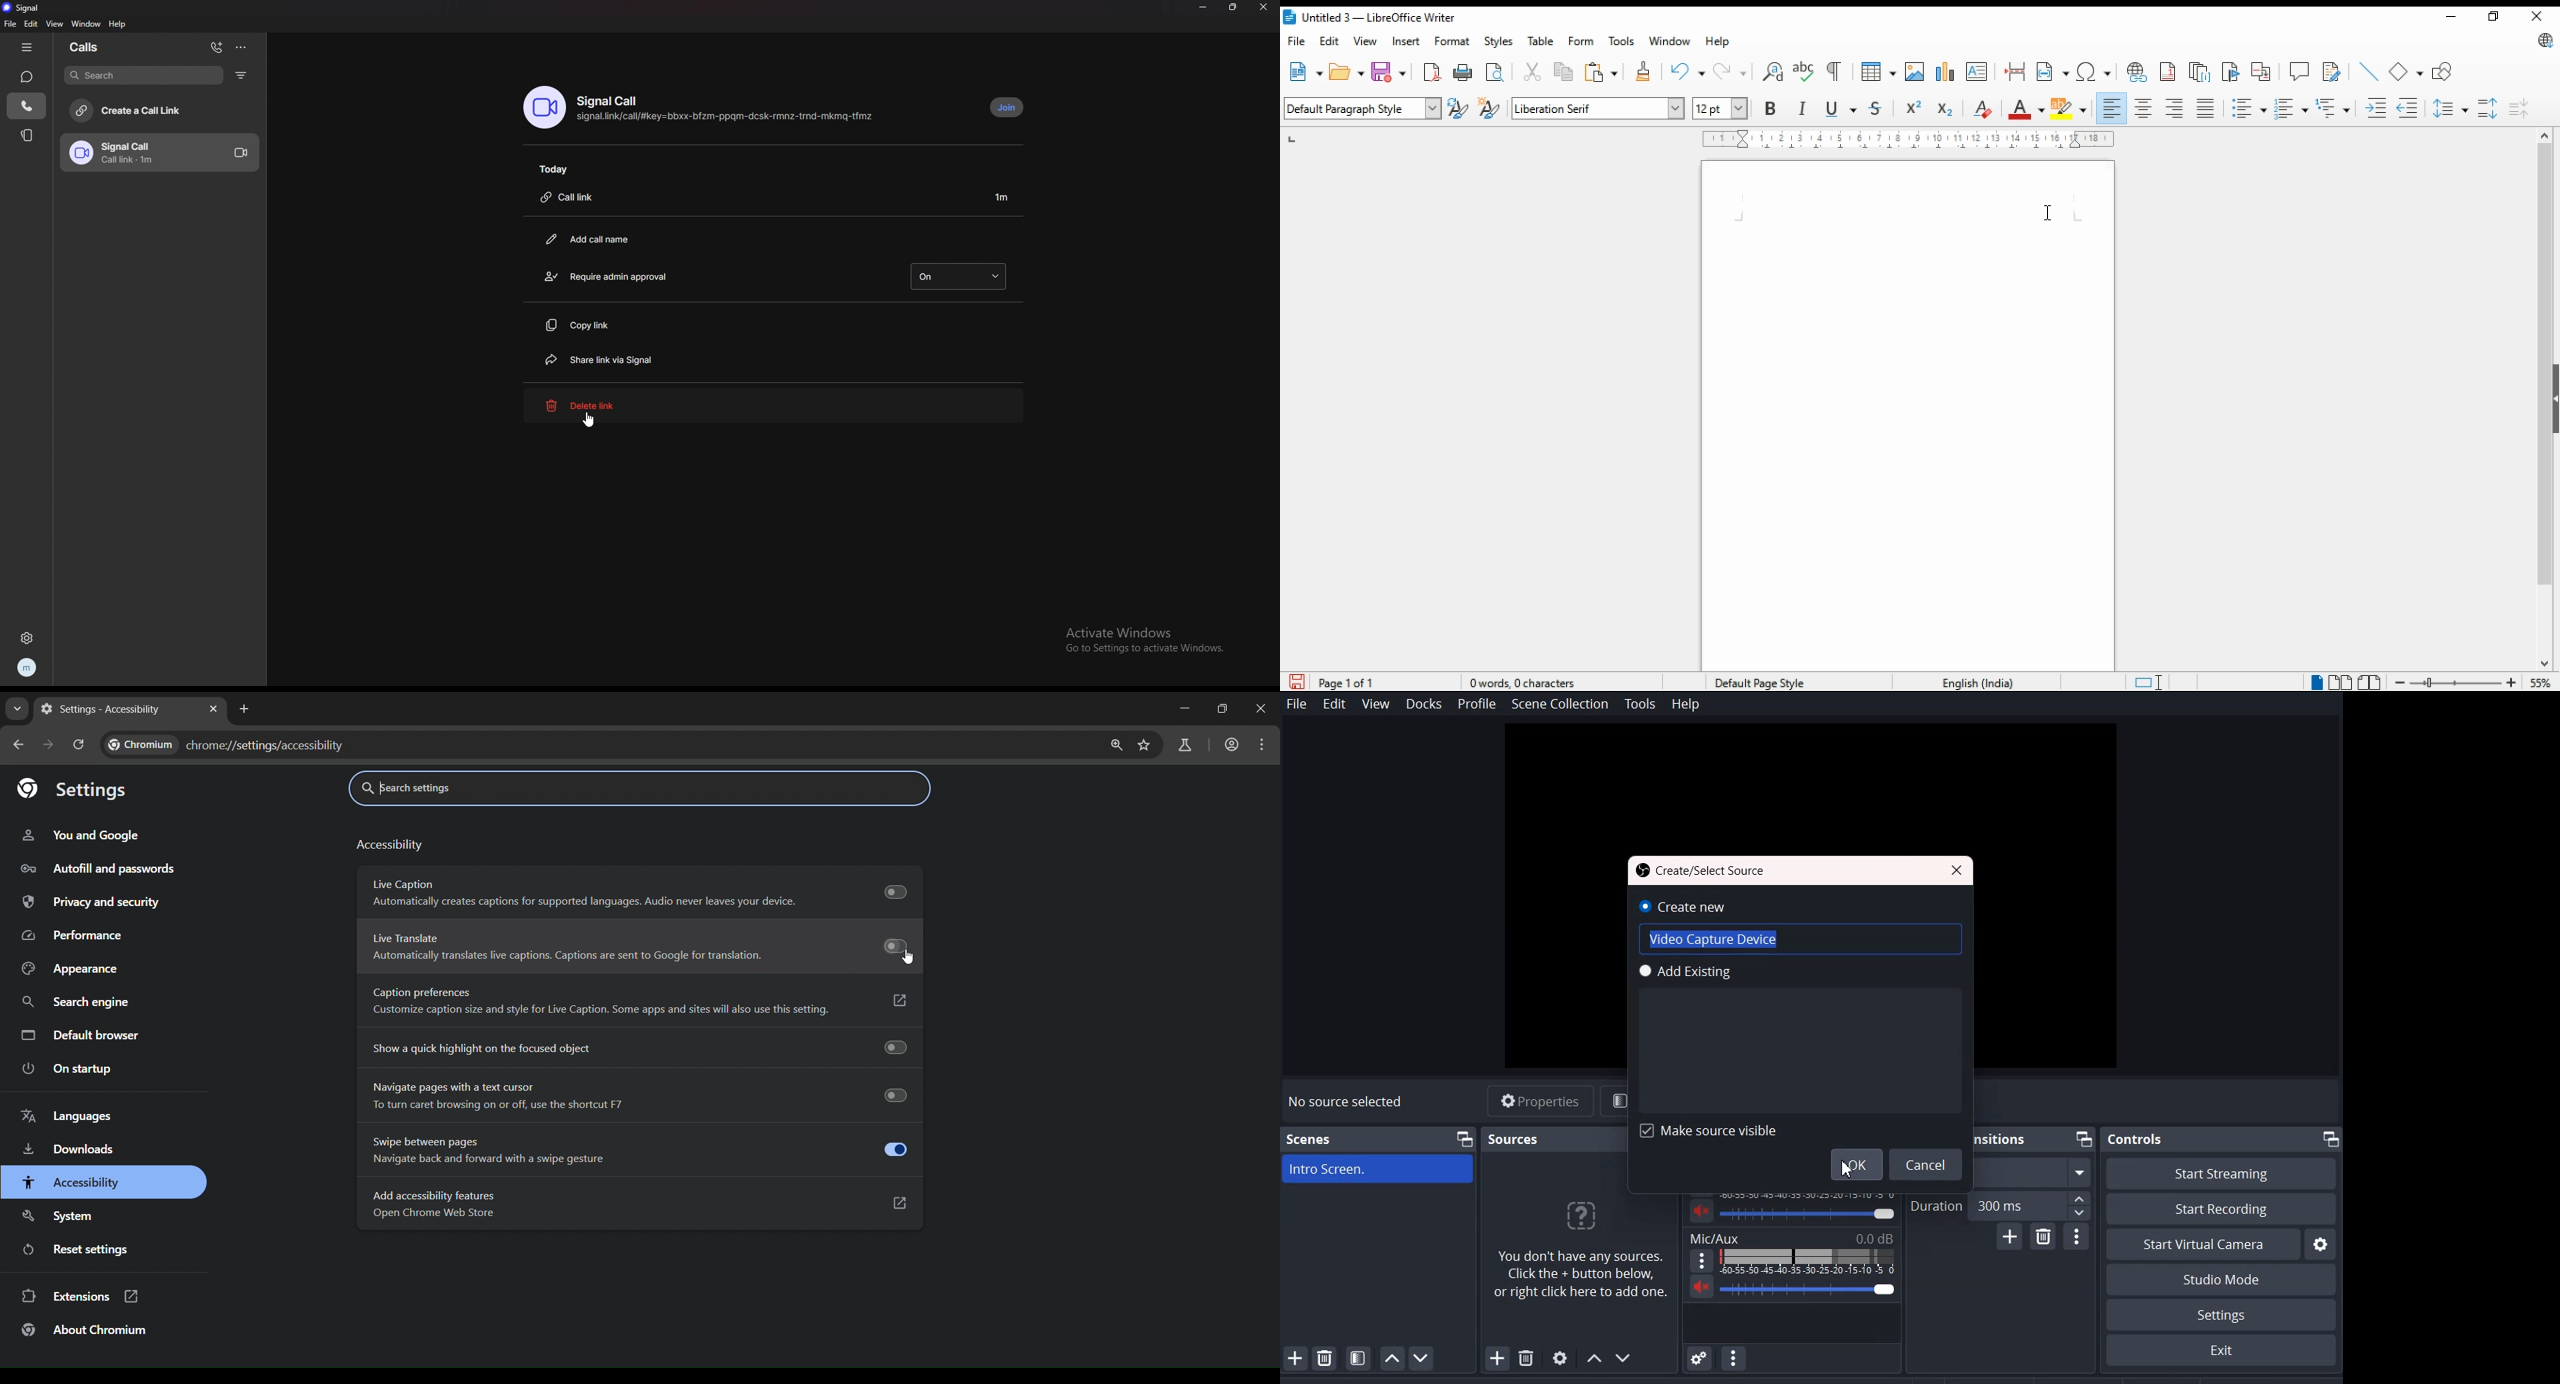 The height and width of the screenshot is (1400, 2576). I want to click on Scene, so click(1308, 1138).